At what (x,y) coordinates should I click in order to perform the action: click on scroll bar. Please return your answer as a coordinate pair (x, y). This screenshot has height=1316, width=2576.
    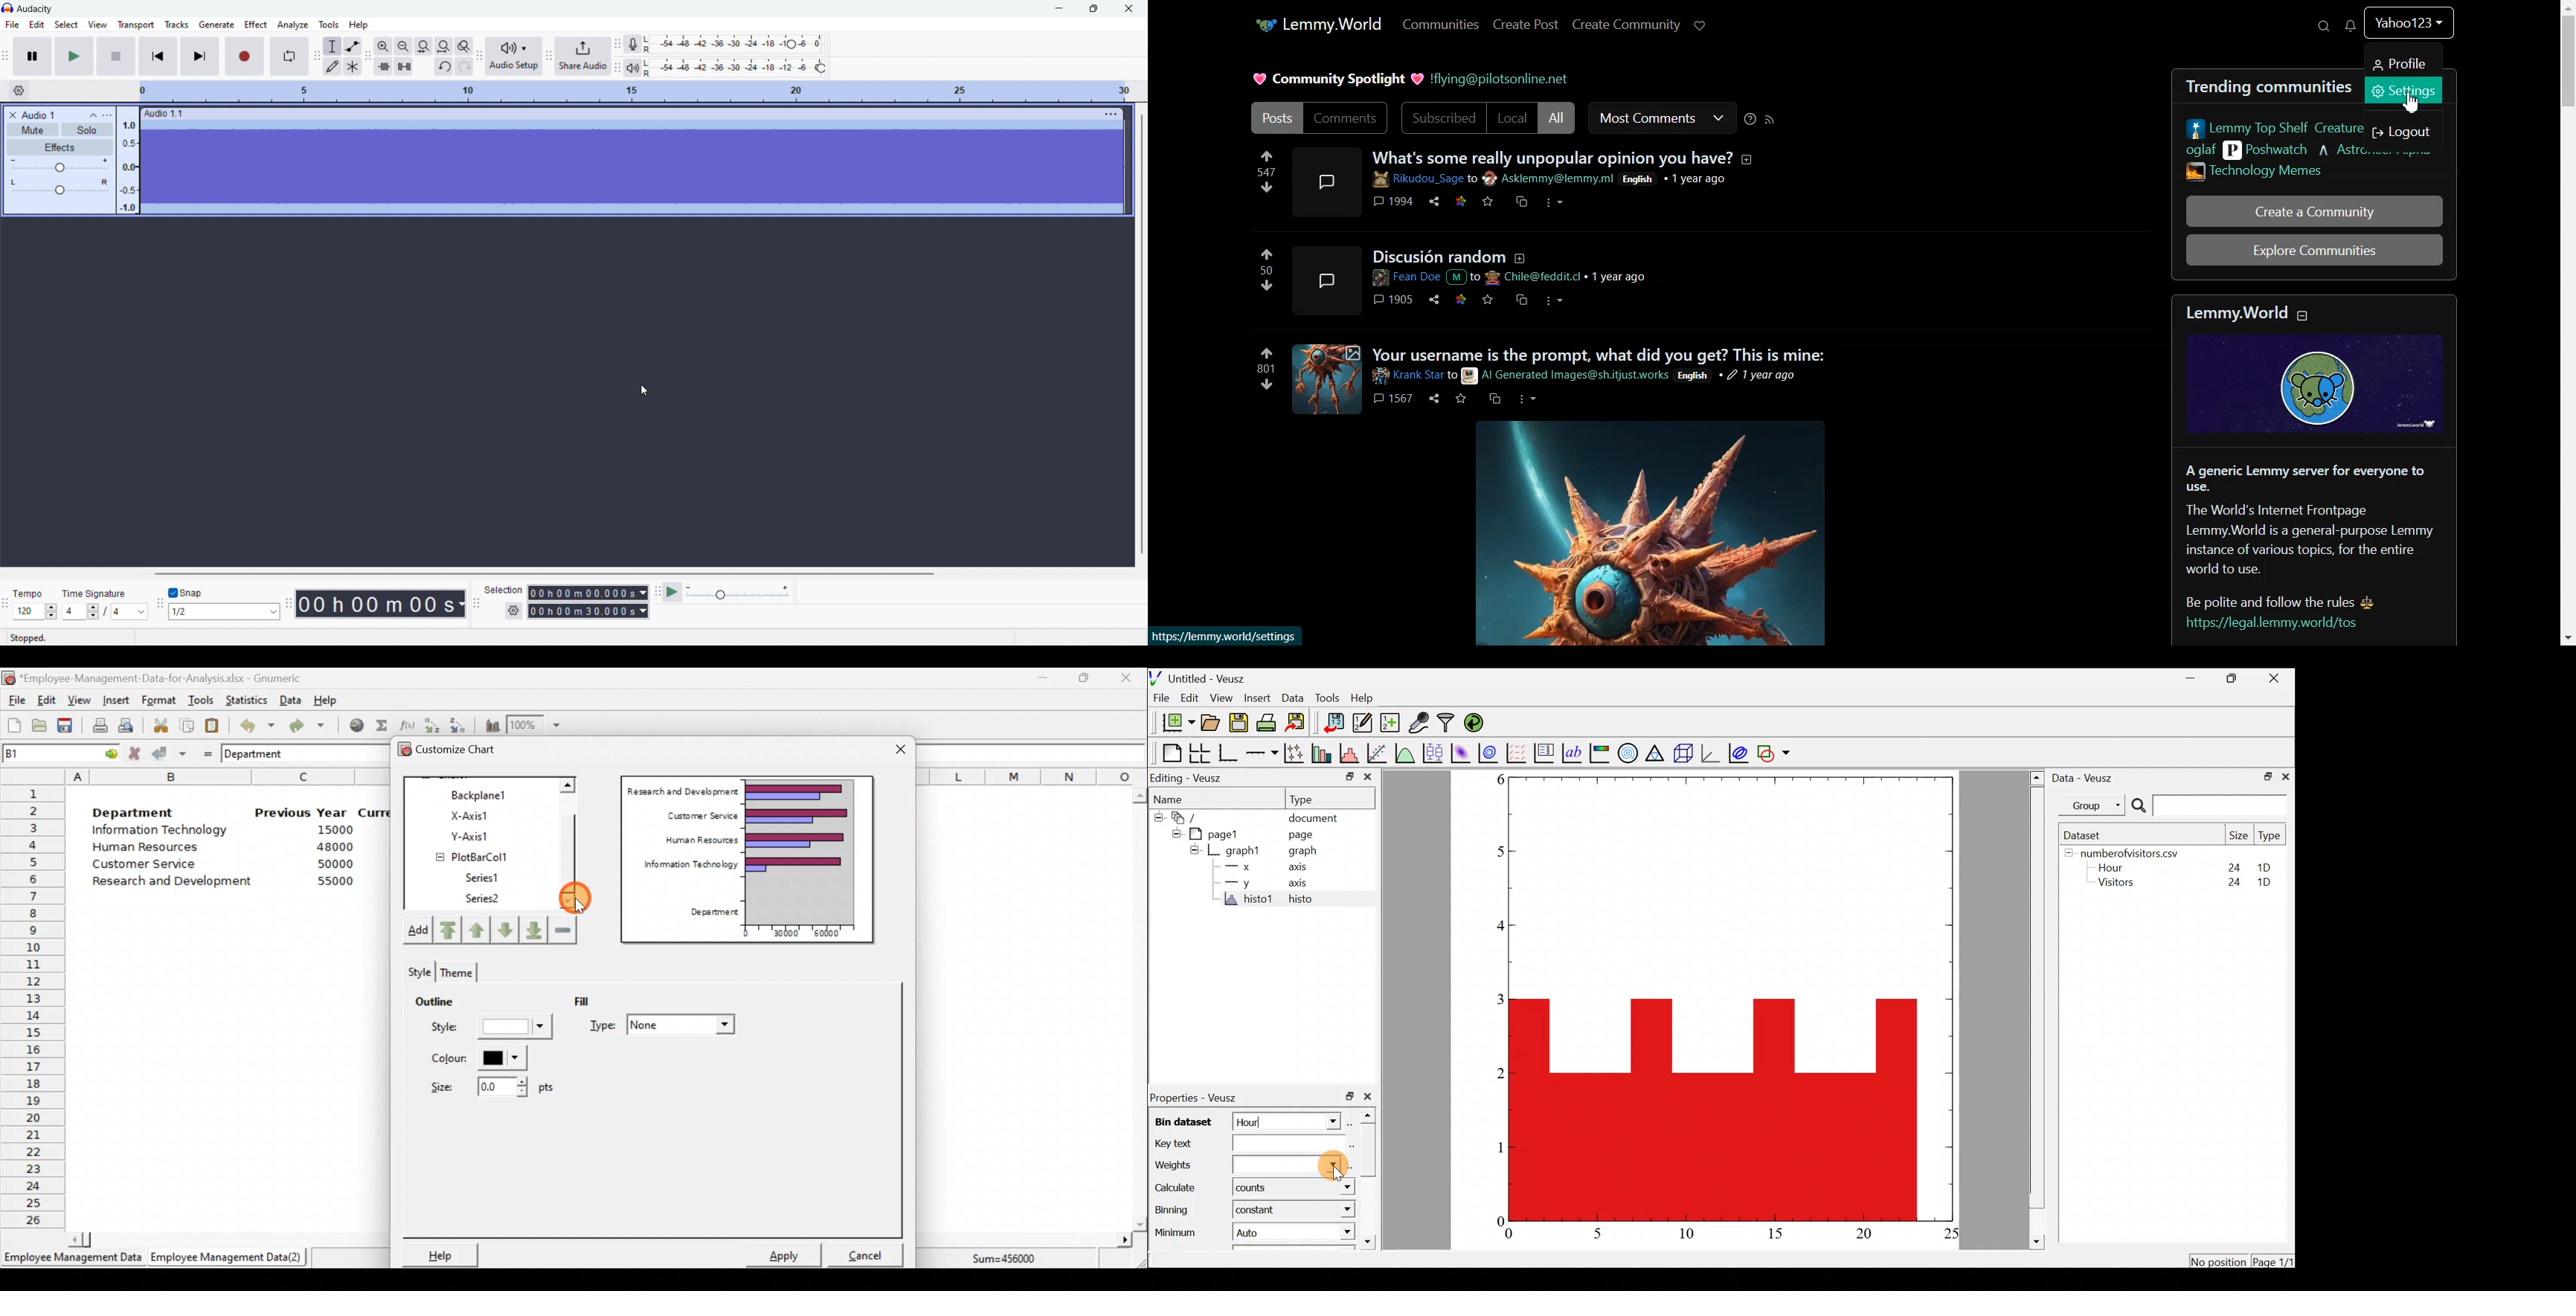
    Looking at the image, I should click on (2035, 1008).